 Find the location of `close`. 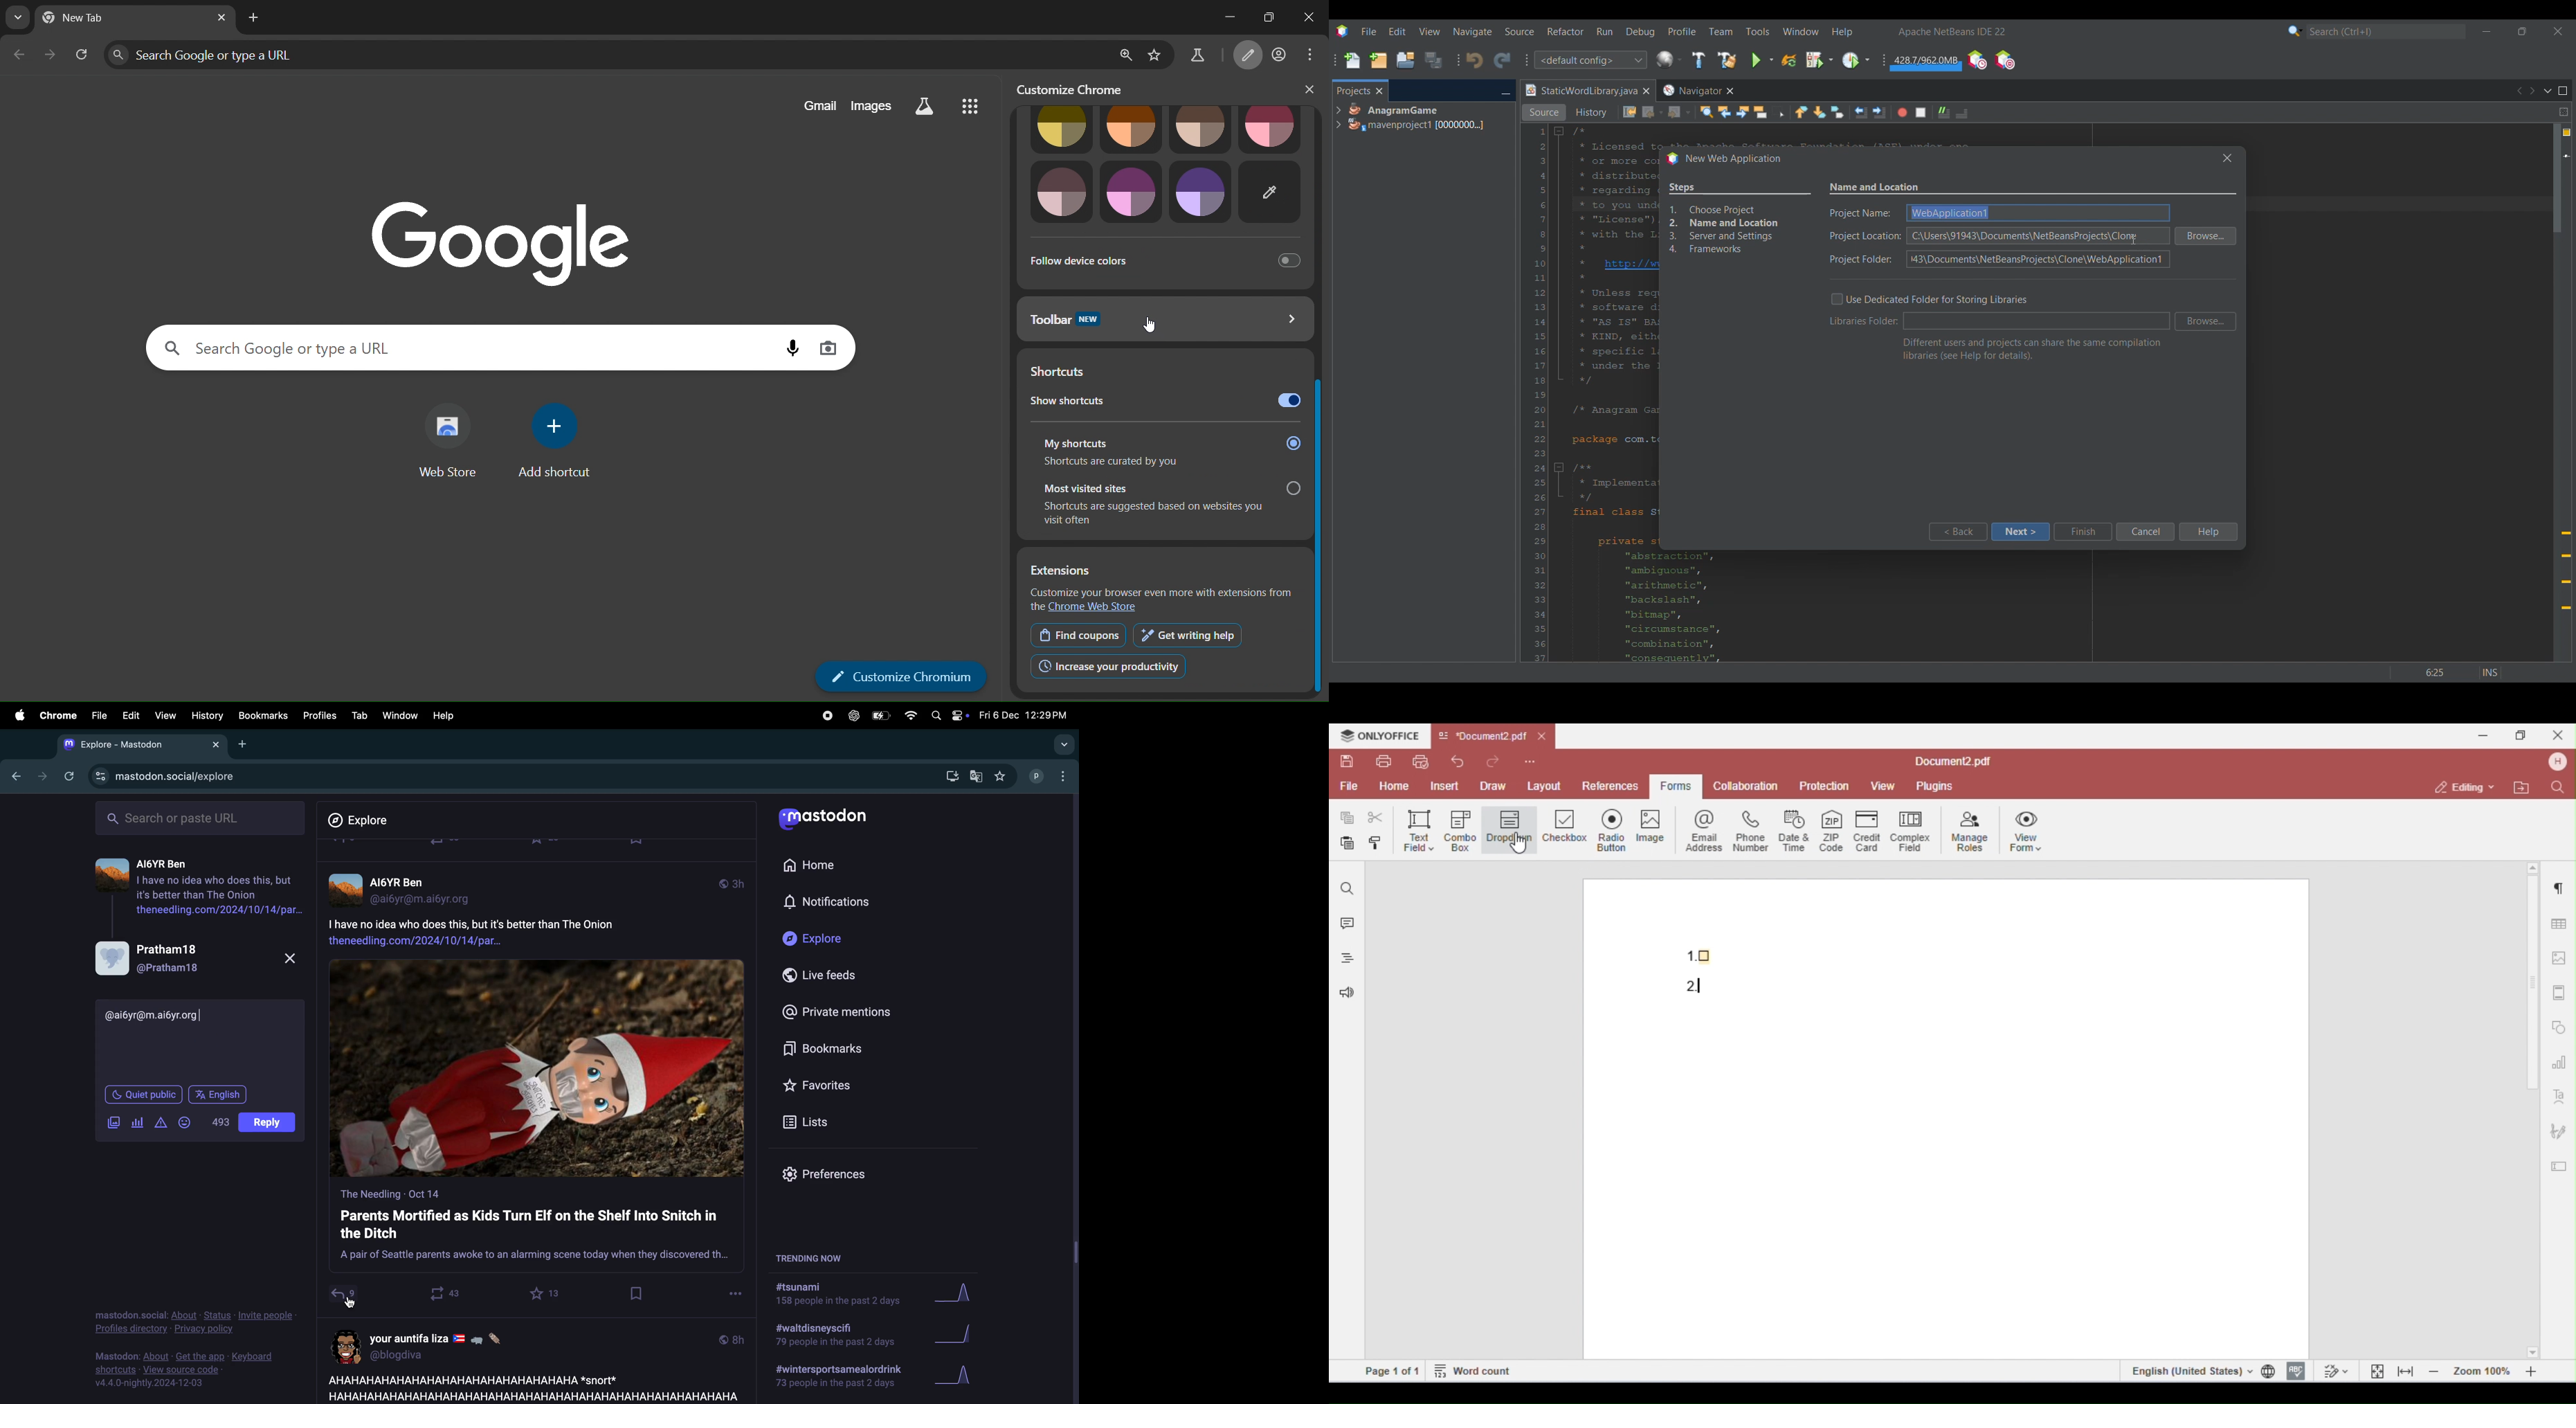

close is located at coordinates (1307, 20).